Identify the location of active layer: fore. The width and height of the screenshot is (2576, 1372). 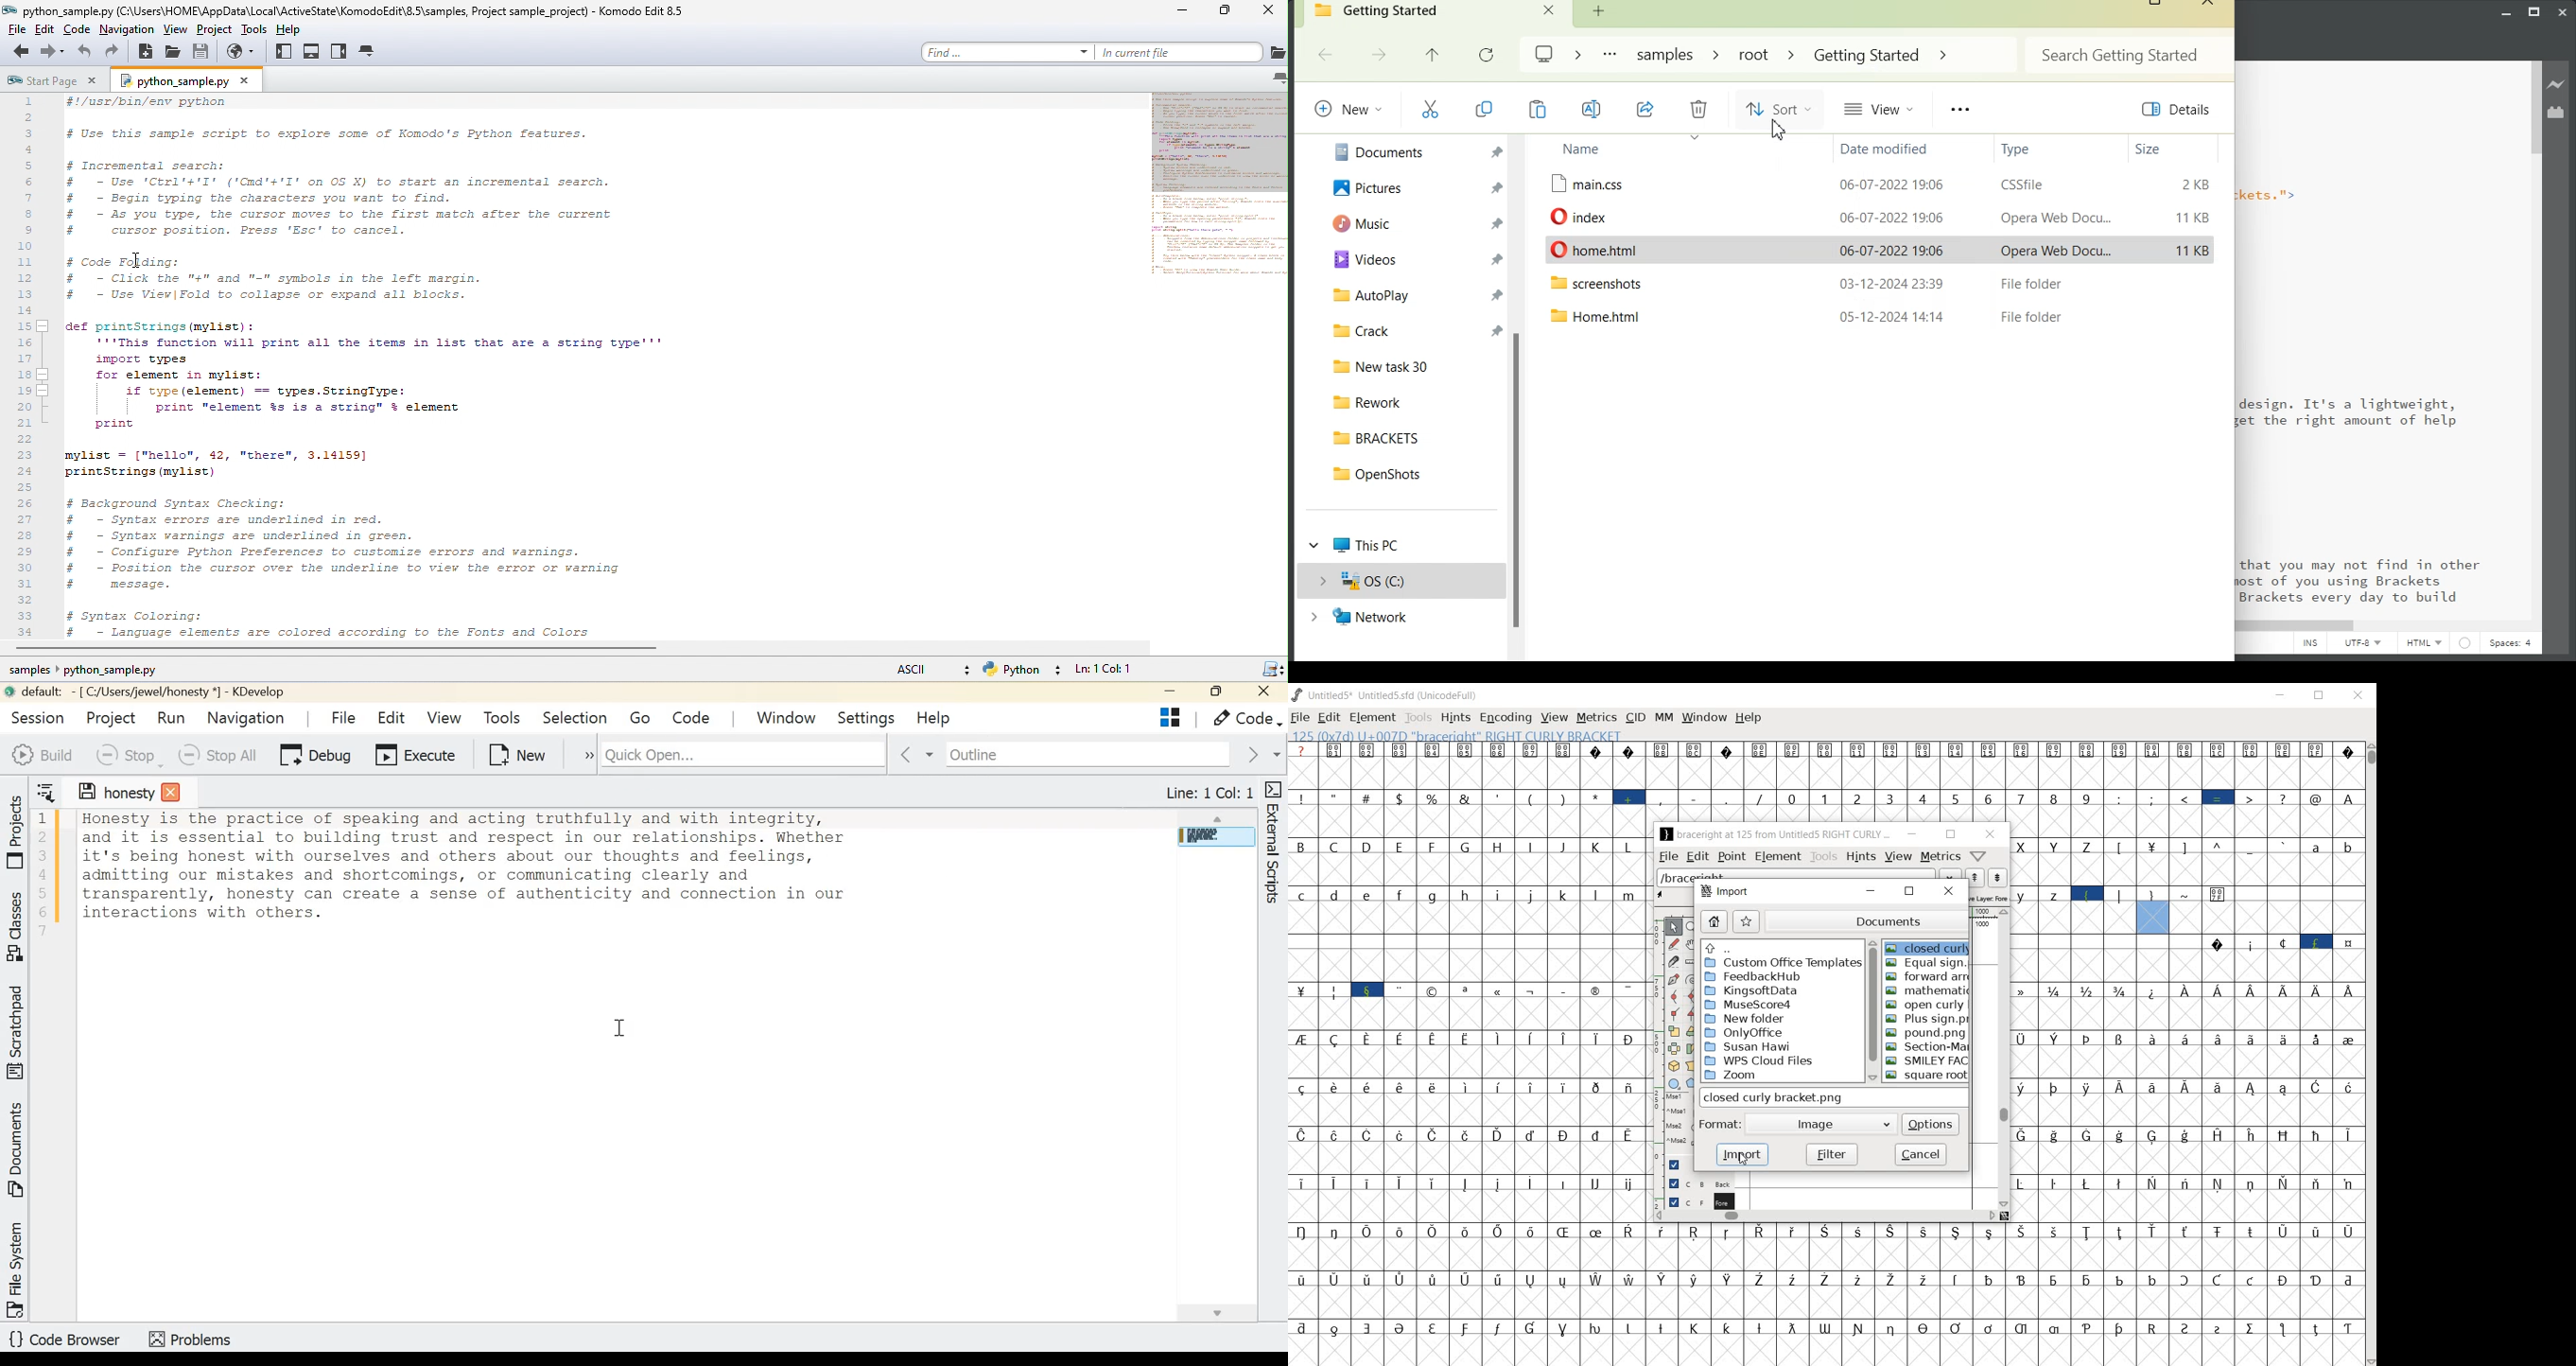
(1990, 898).